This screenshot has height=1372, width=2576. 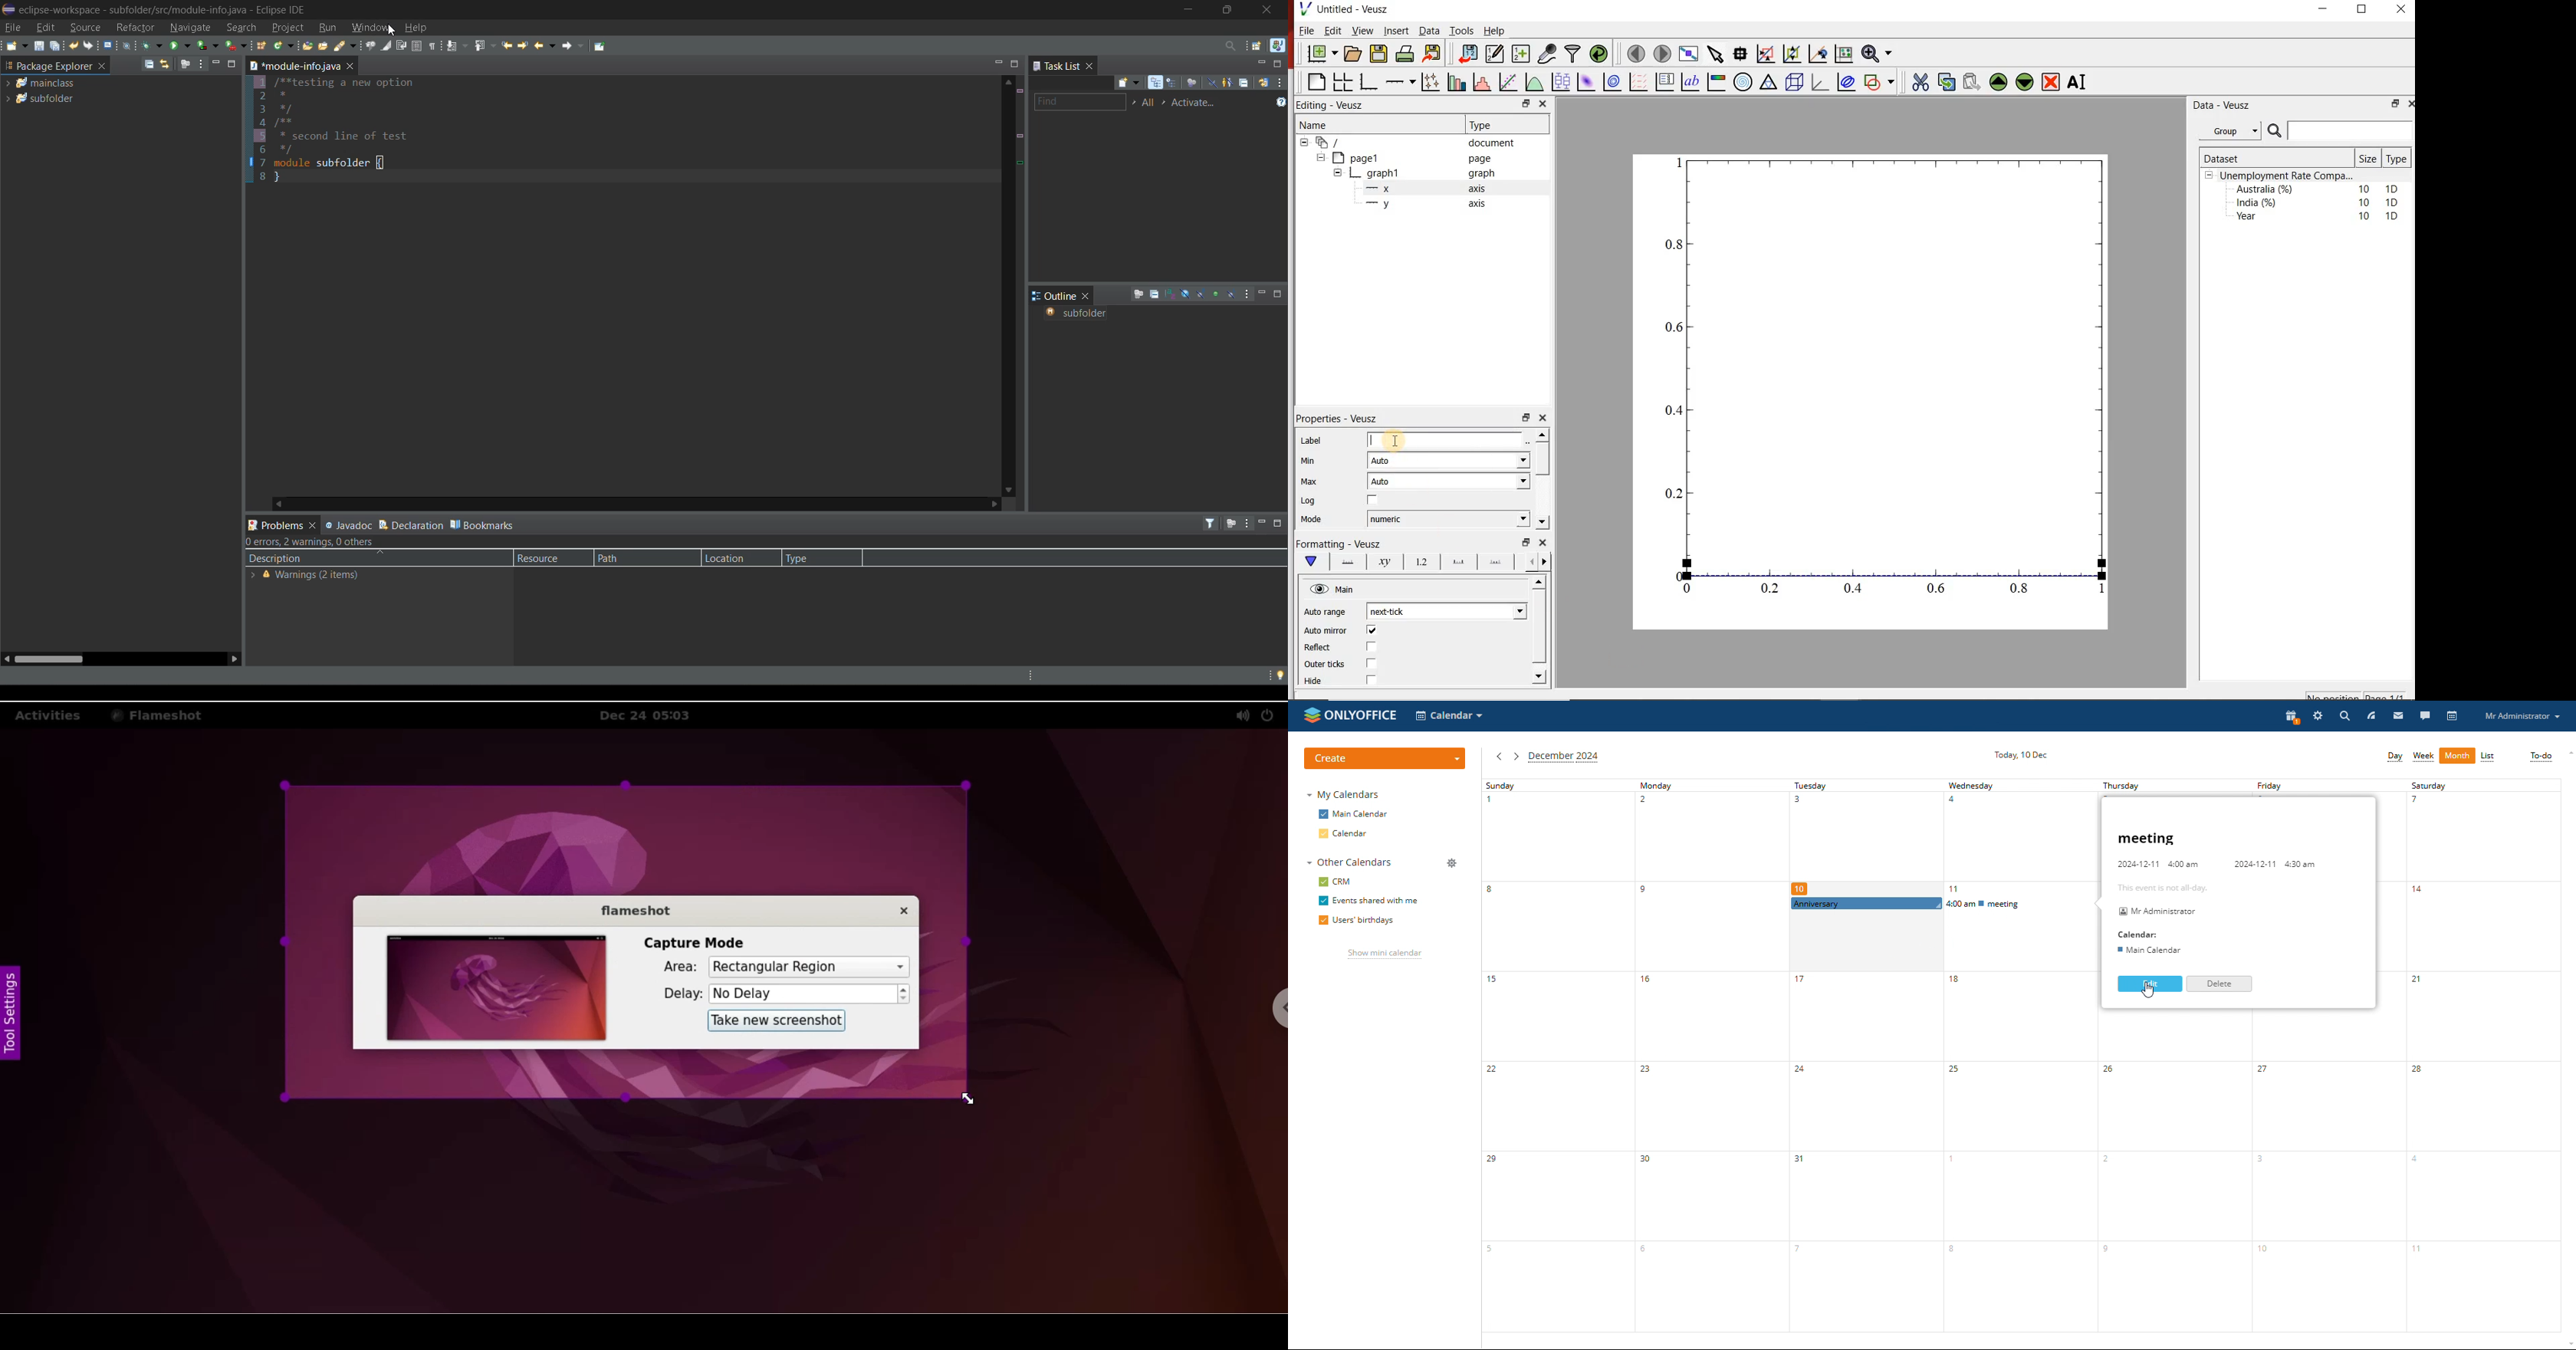 I want to click on 3d scenes, so click(x=1793, y=81).